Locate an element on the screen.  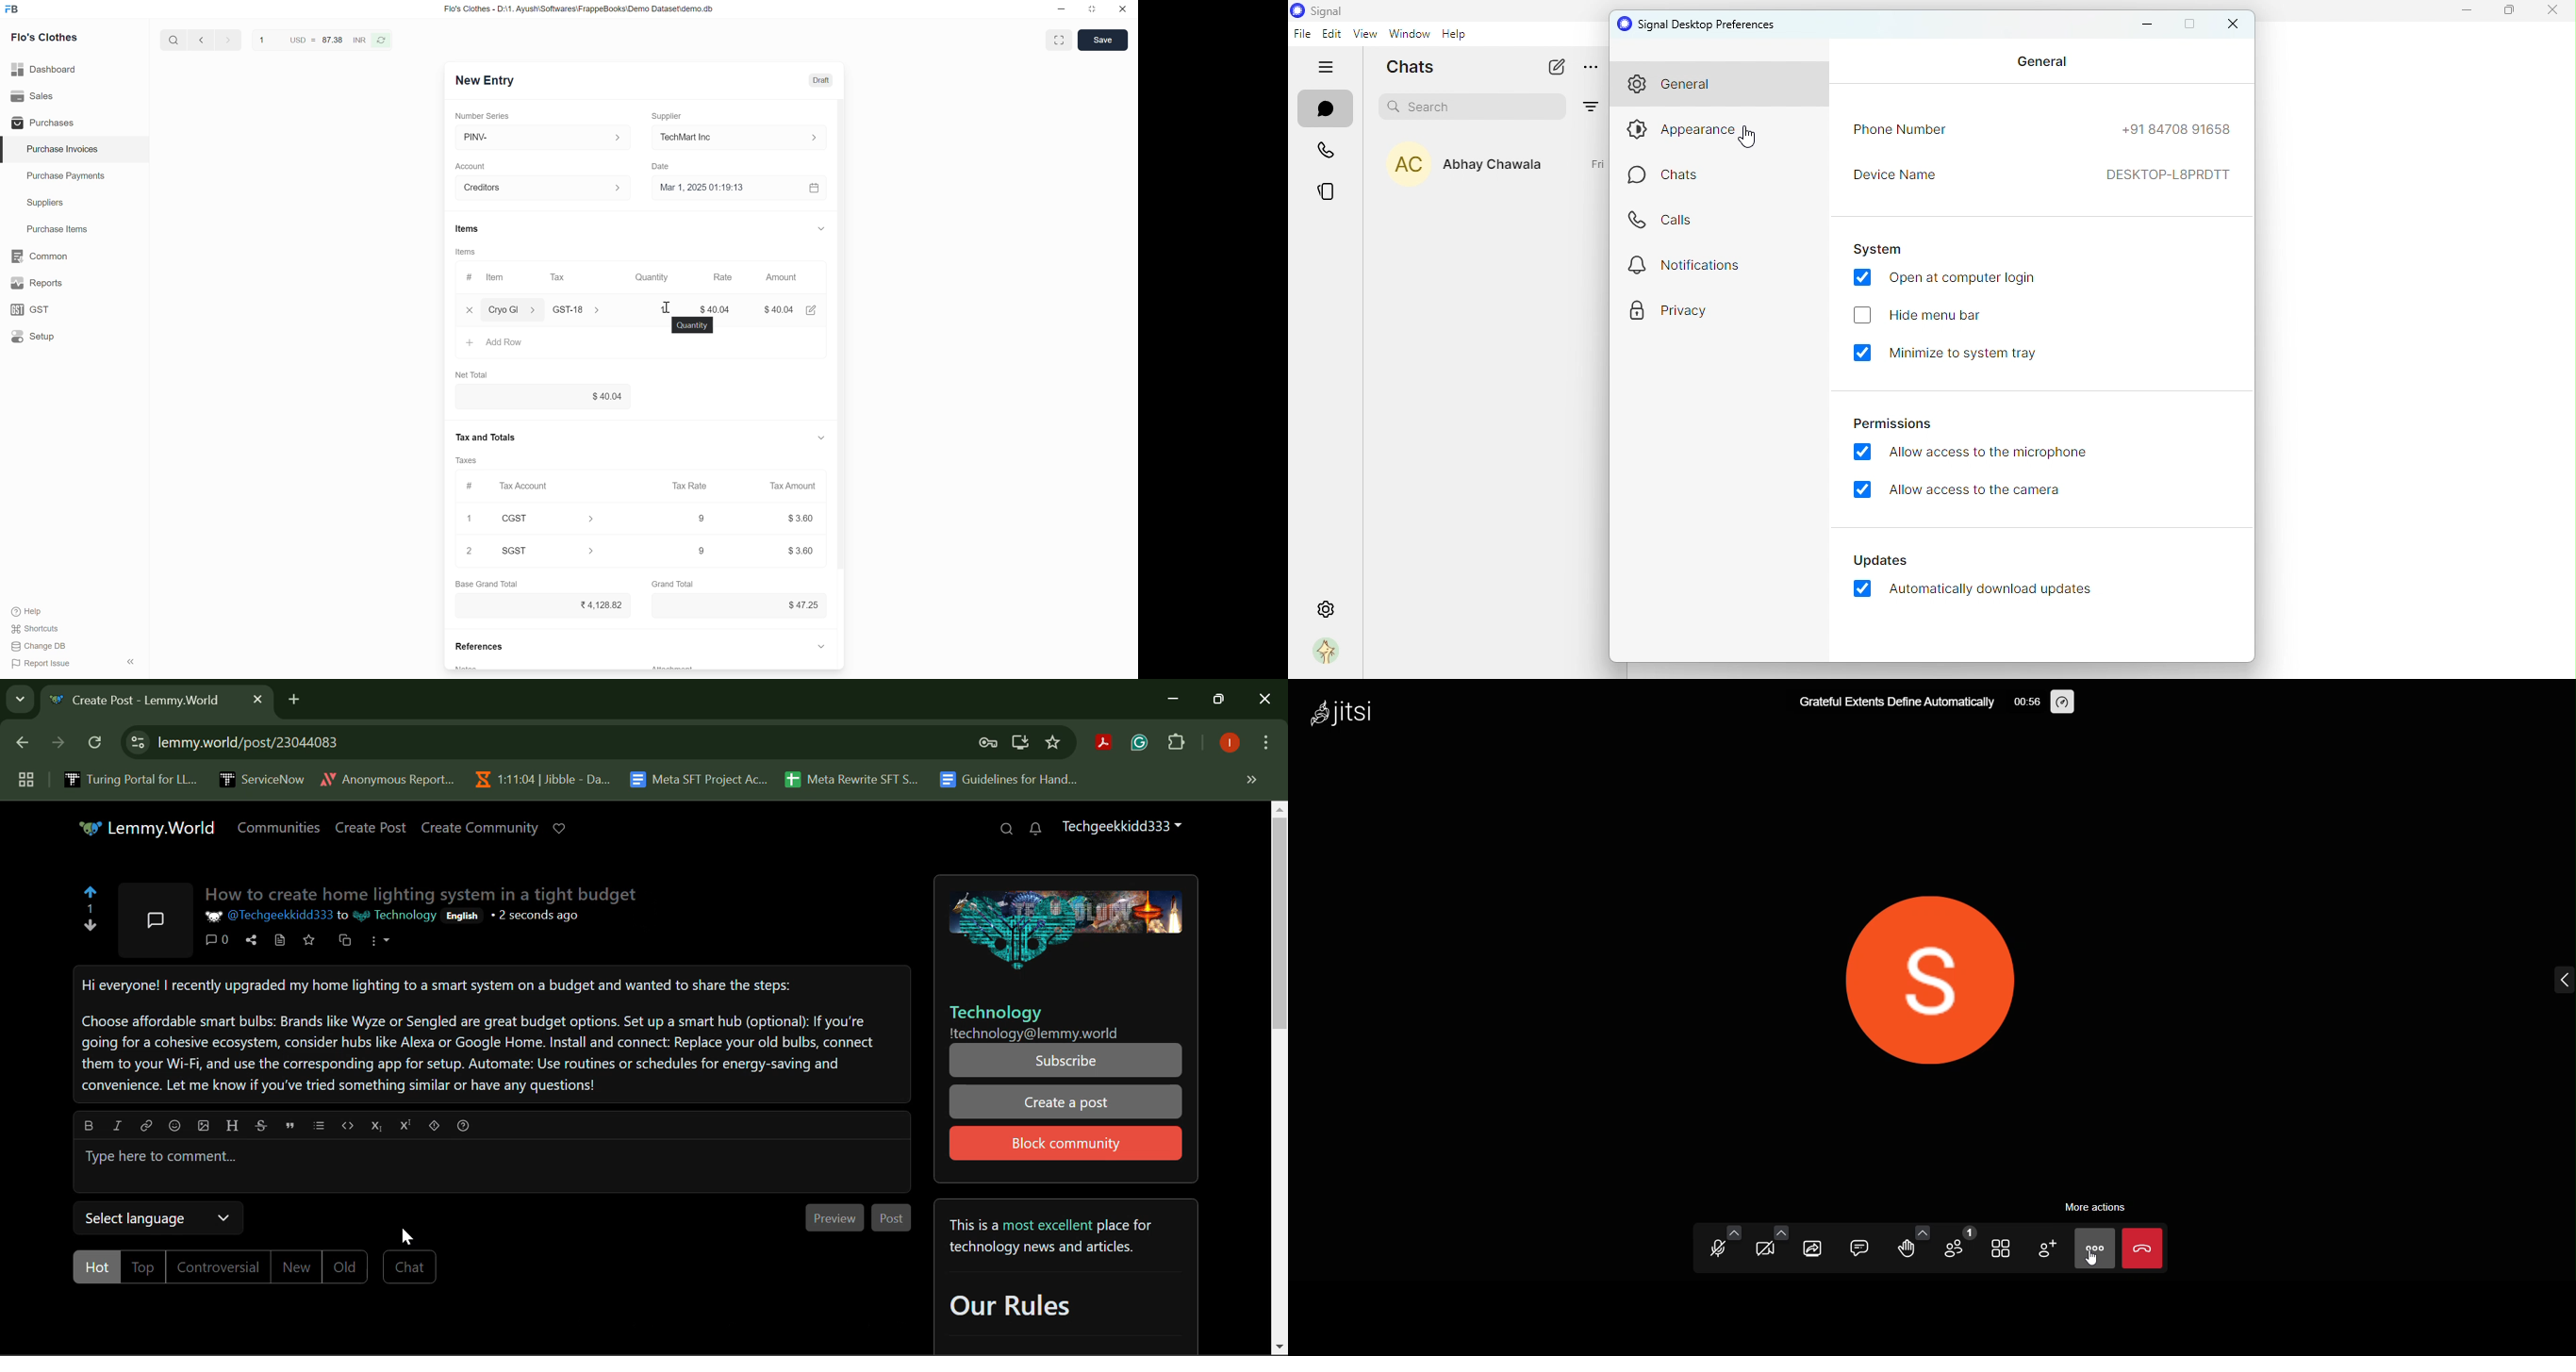
Tax and Totals is located at coordinates (487, 436).